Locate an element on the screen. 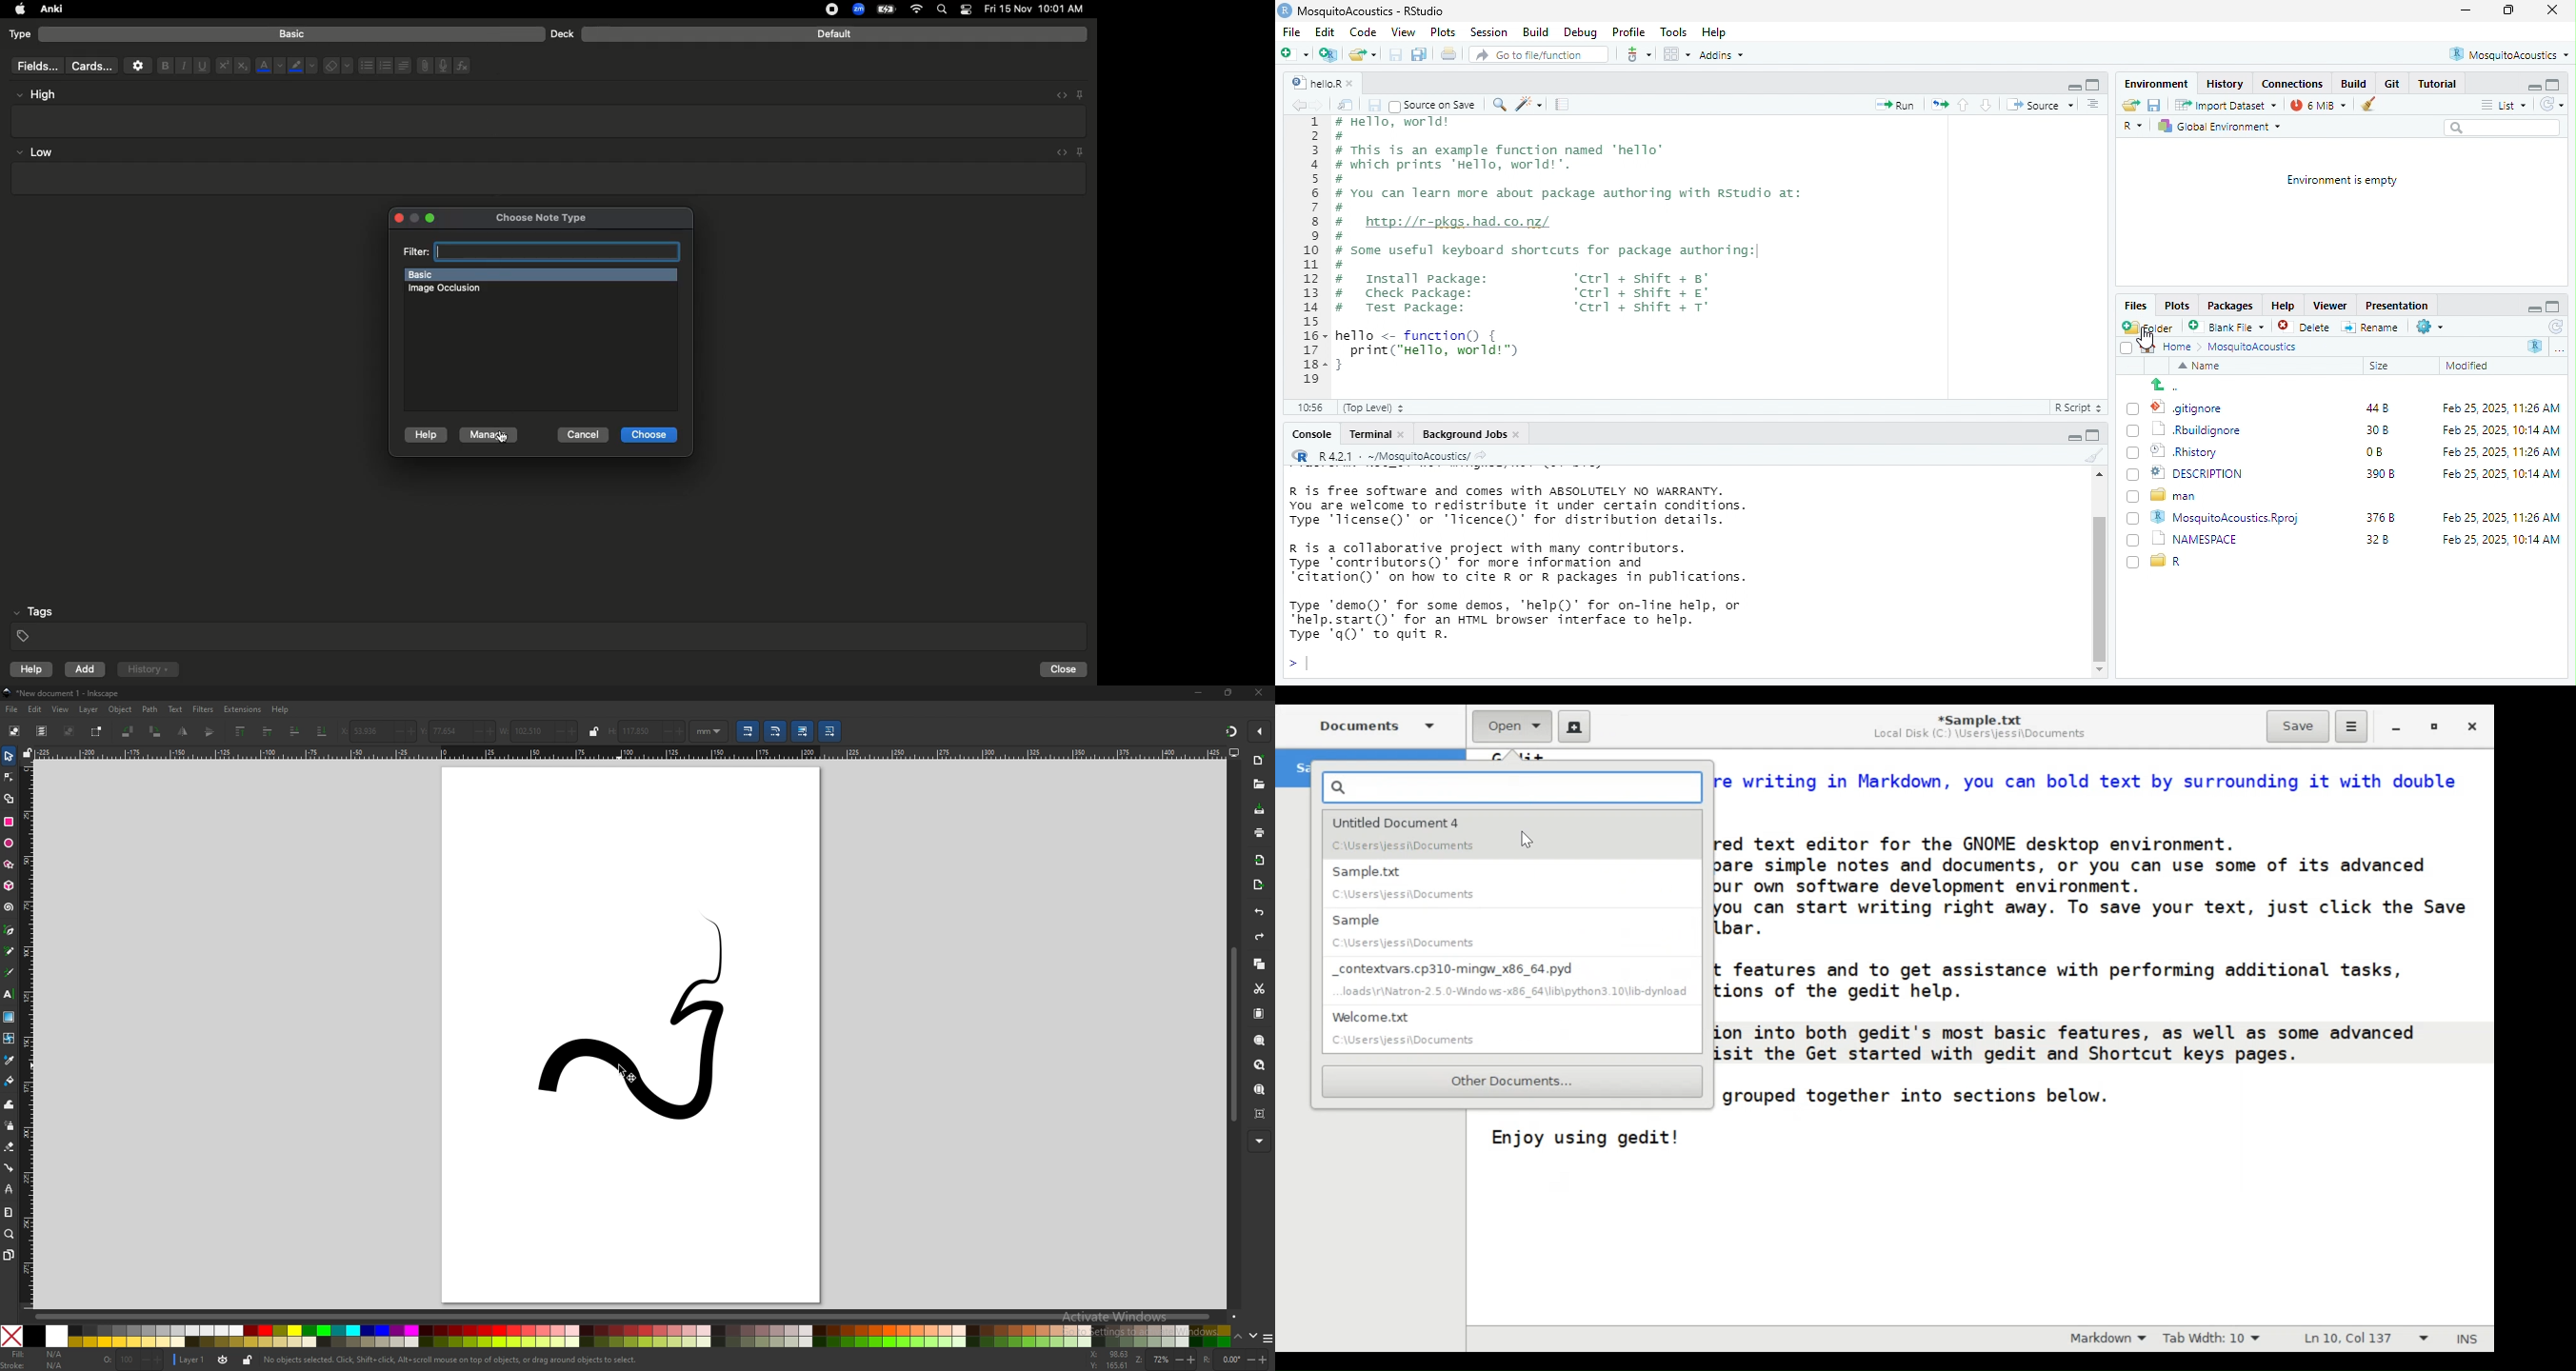 This screenshot has height=1372, width=2576. Filter is located at coordinates (539, 252).